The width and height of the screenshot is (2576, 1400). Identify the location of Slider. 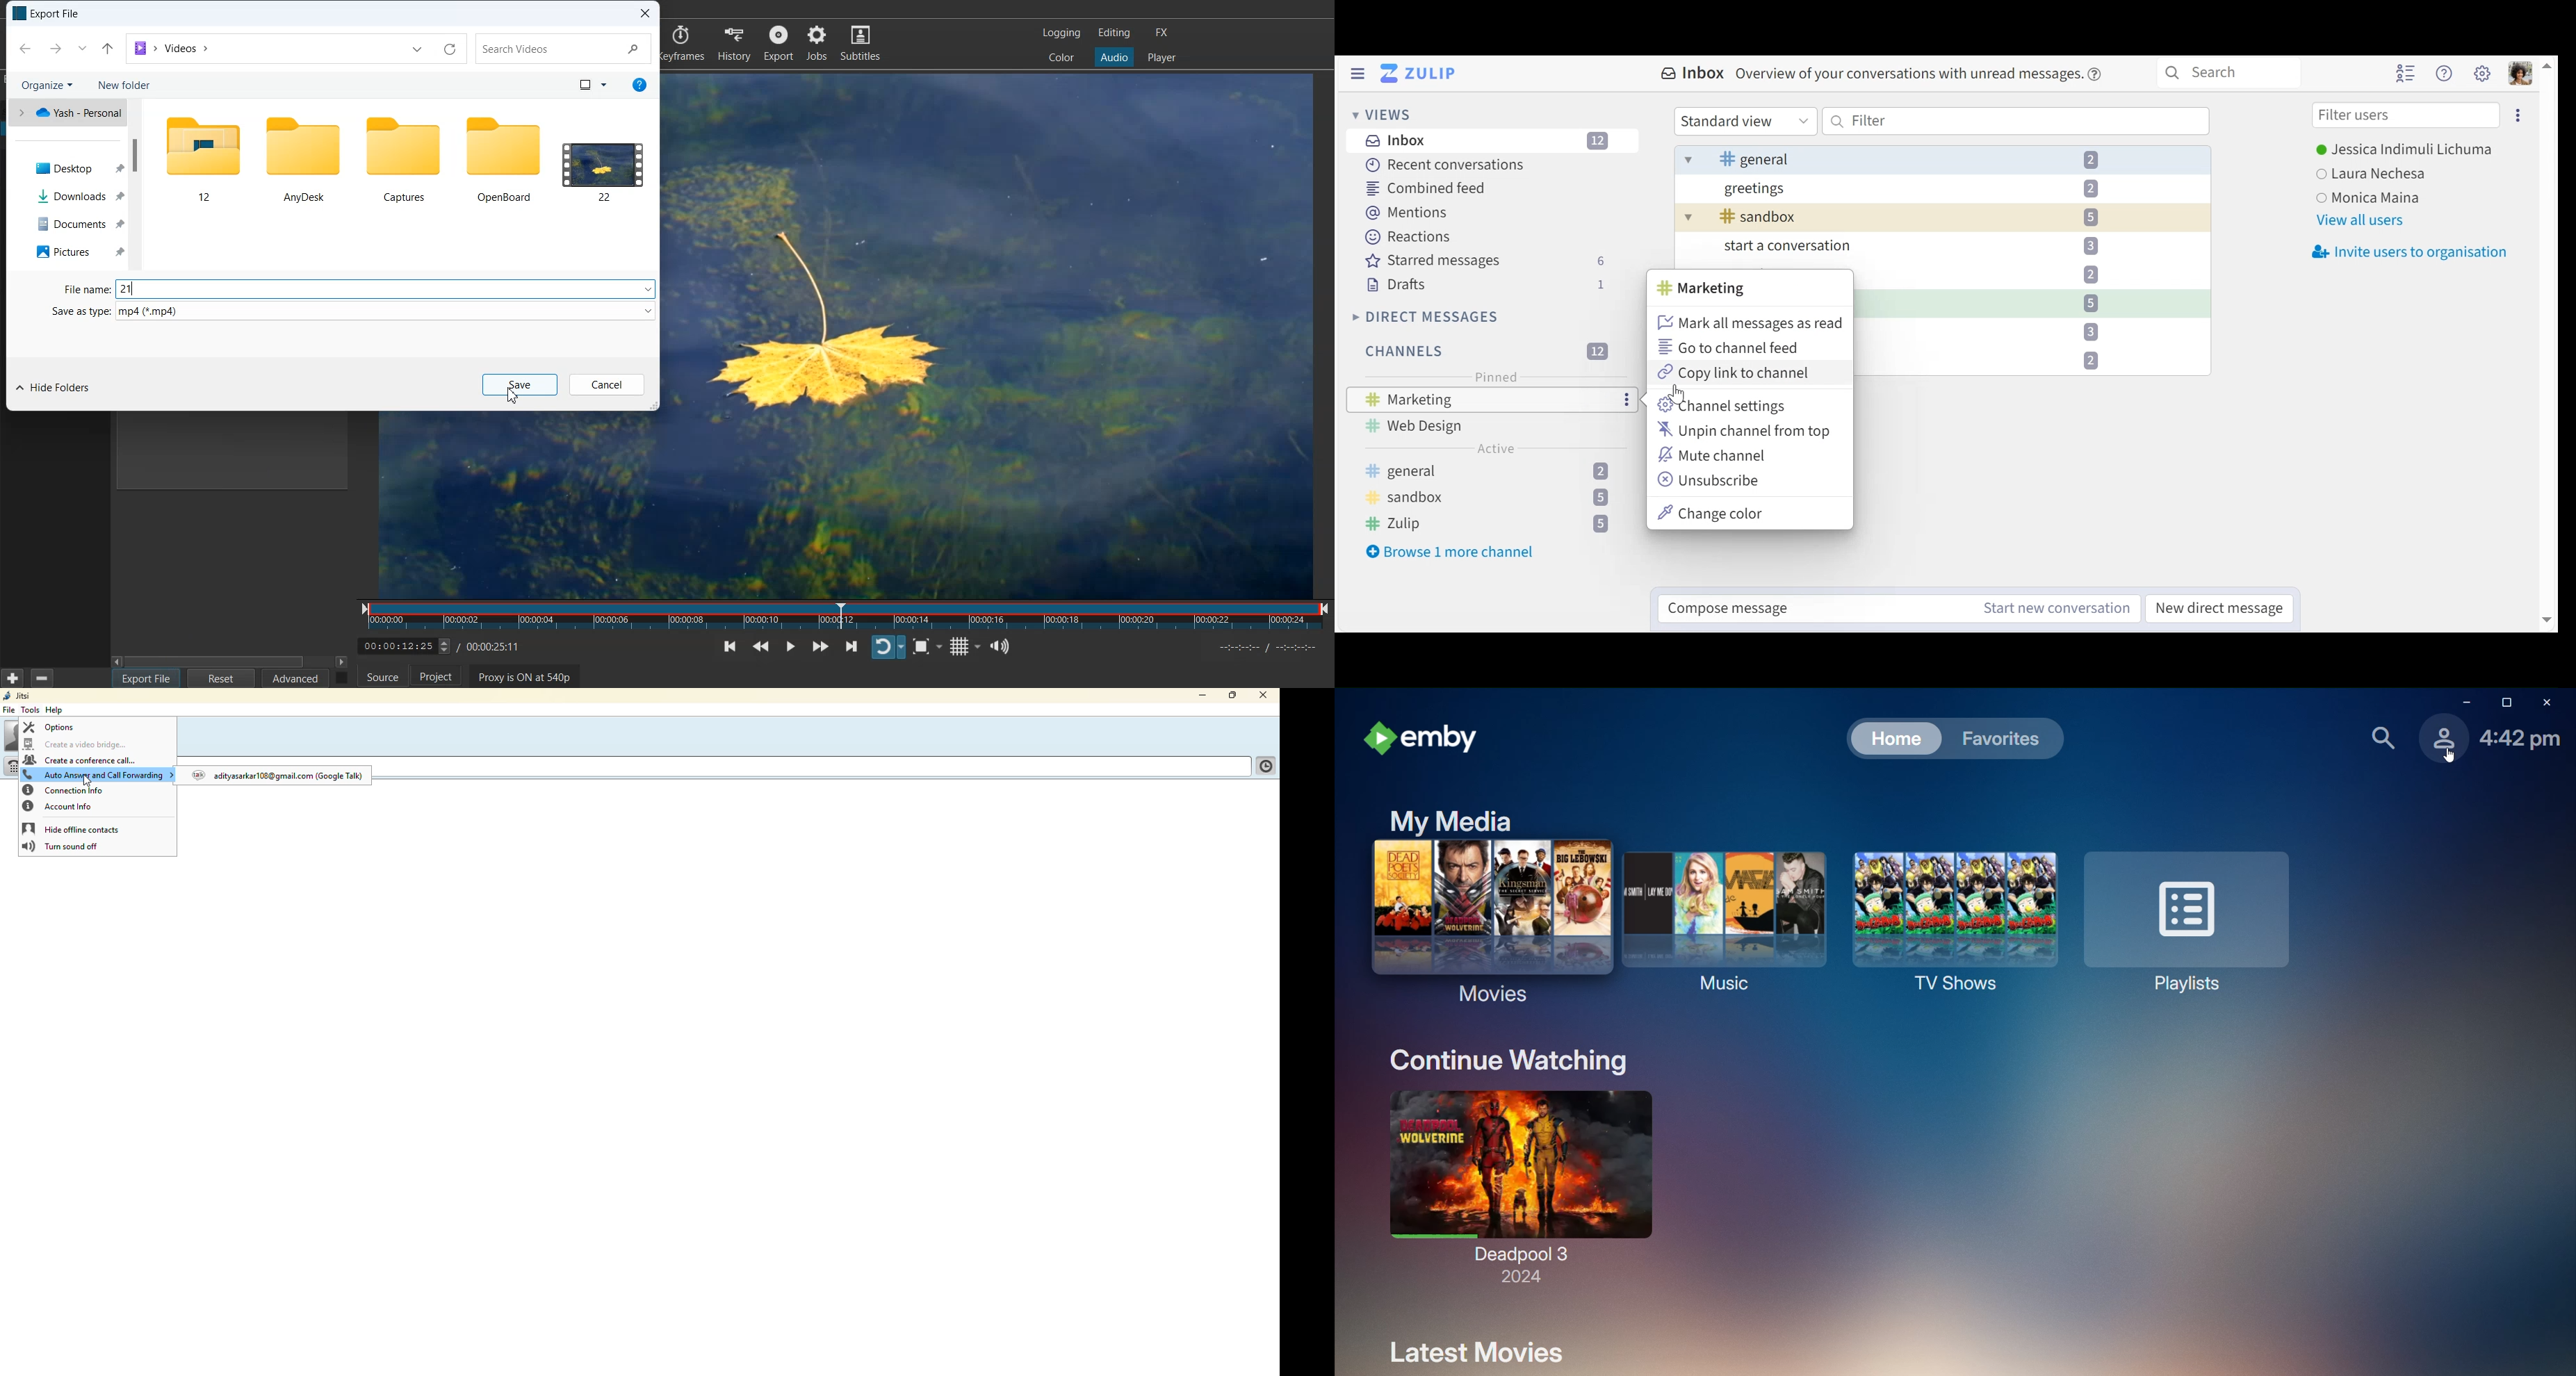
(847, 616).